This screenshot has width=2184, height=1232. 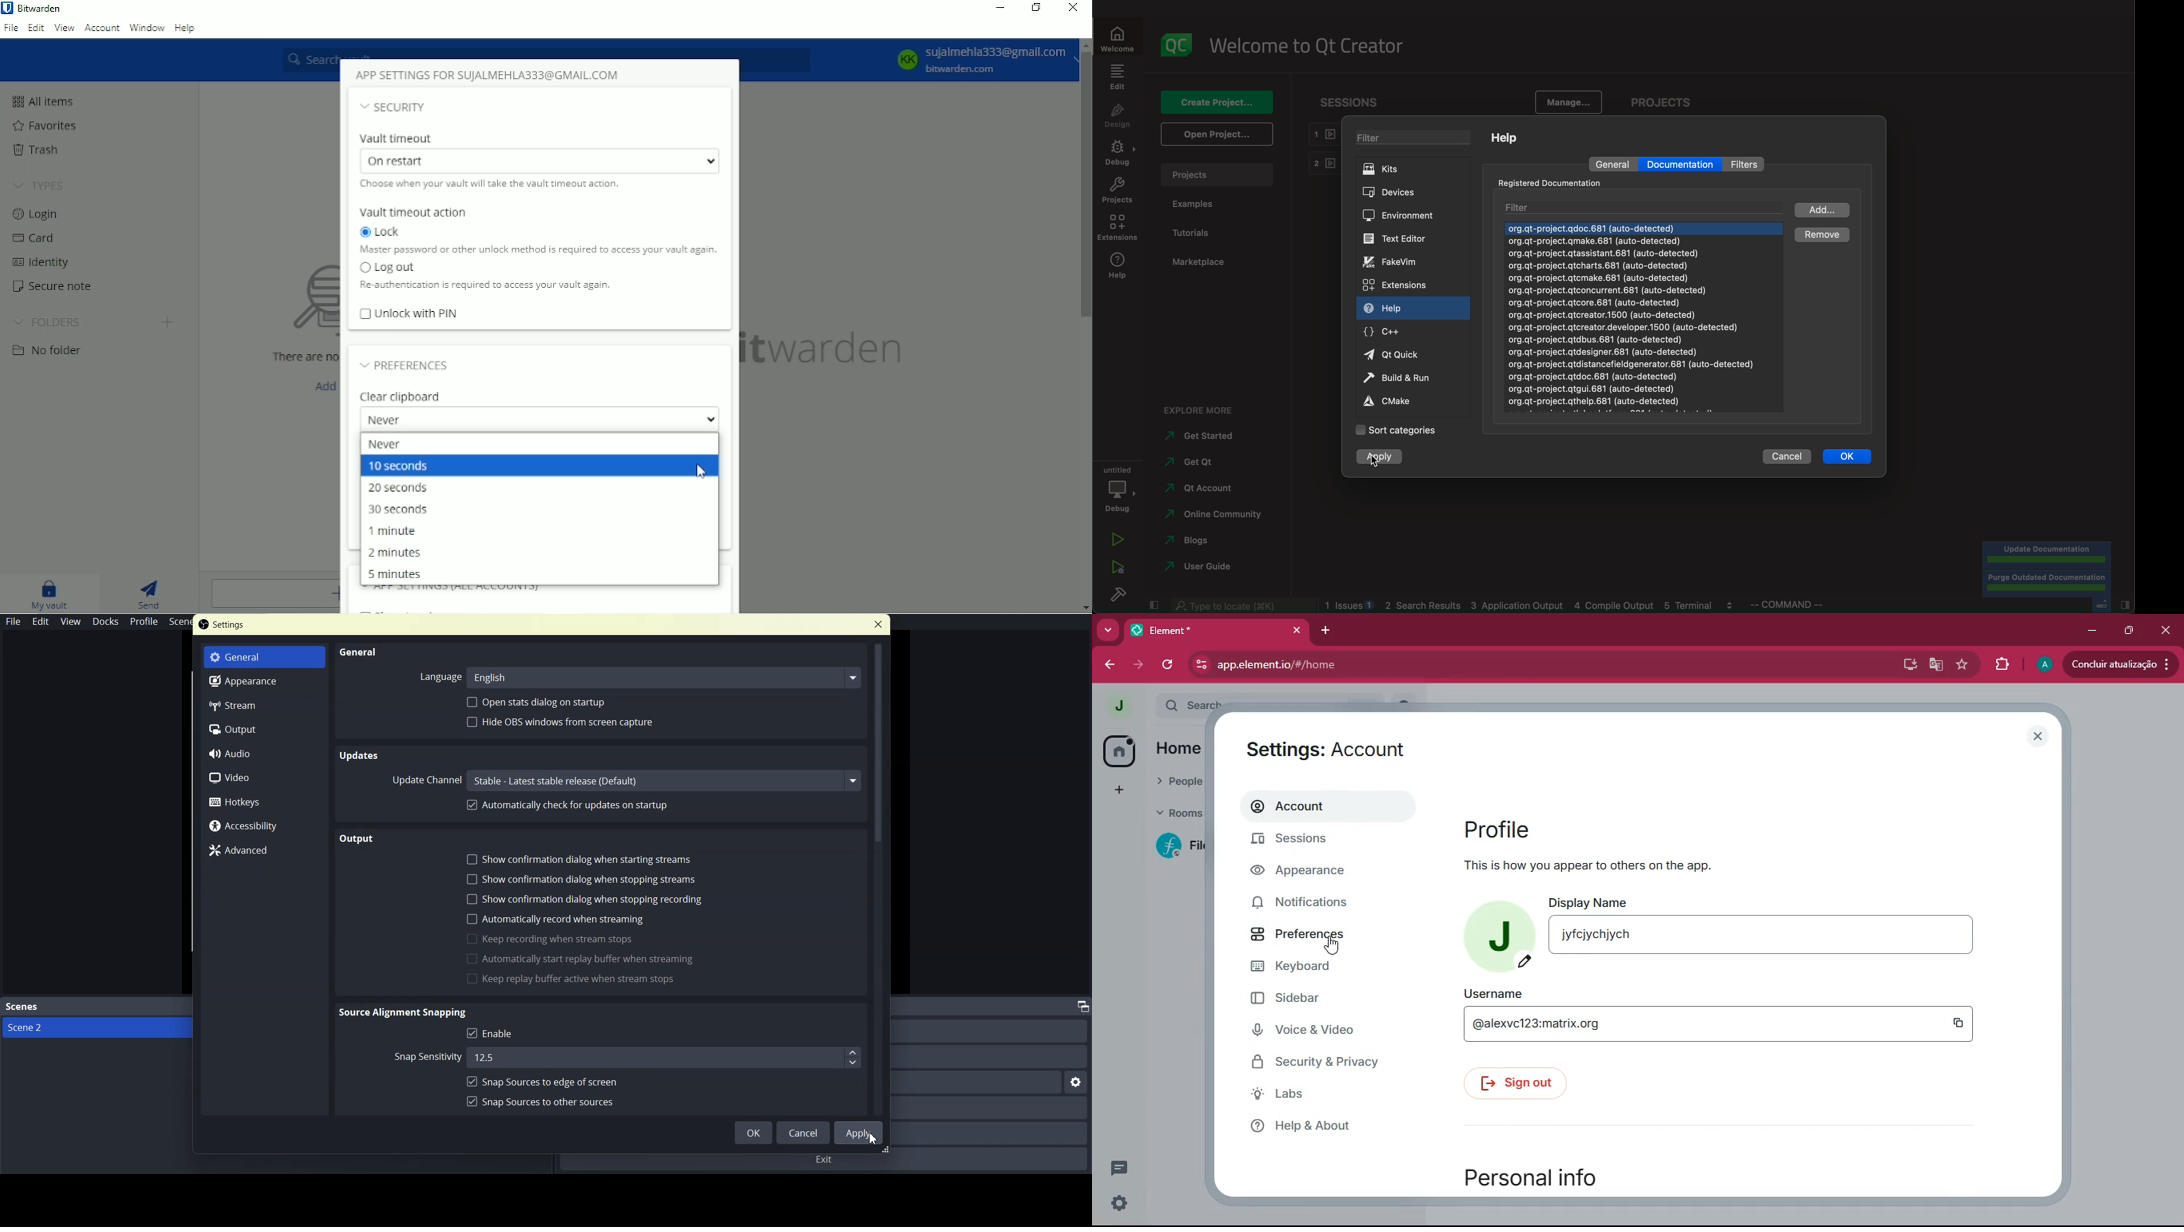 I want to click on General, so click(x=359, y=652).